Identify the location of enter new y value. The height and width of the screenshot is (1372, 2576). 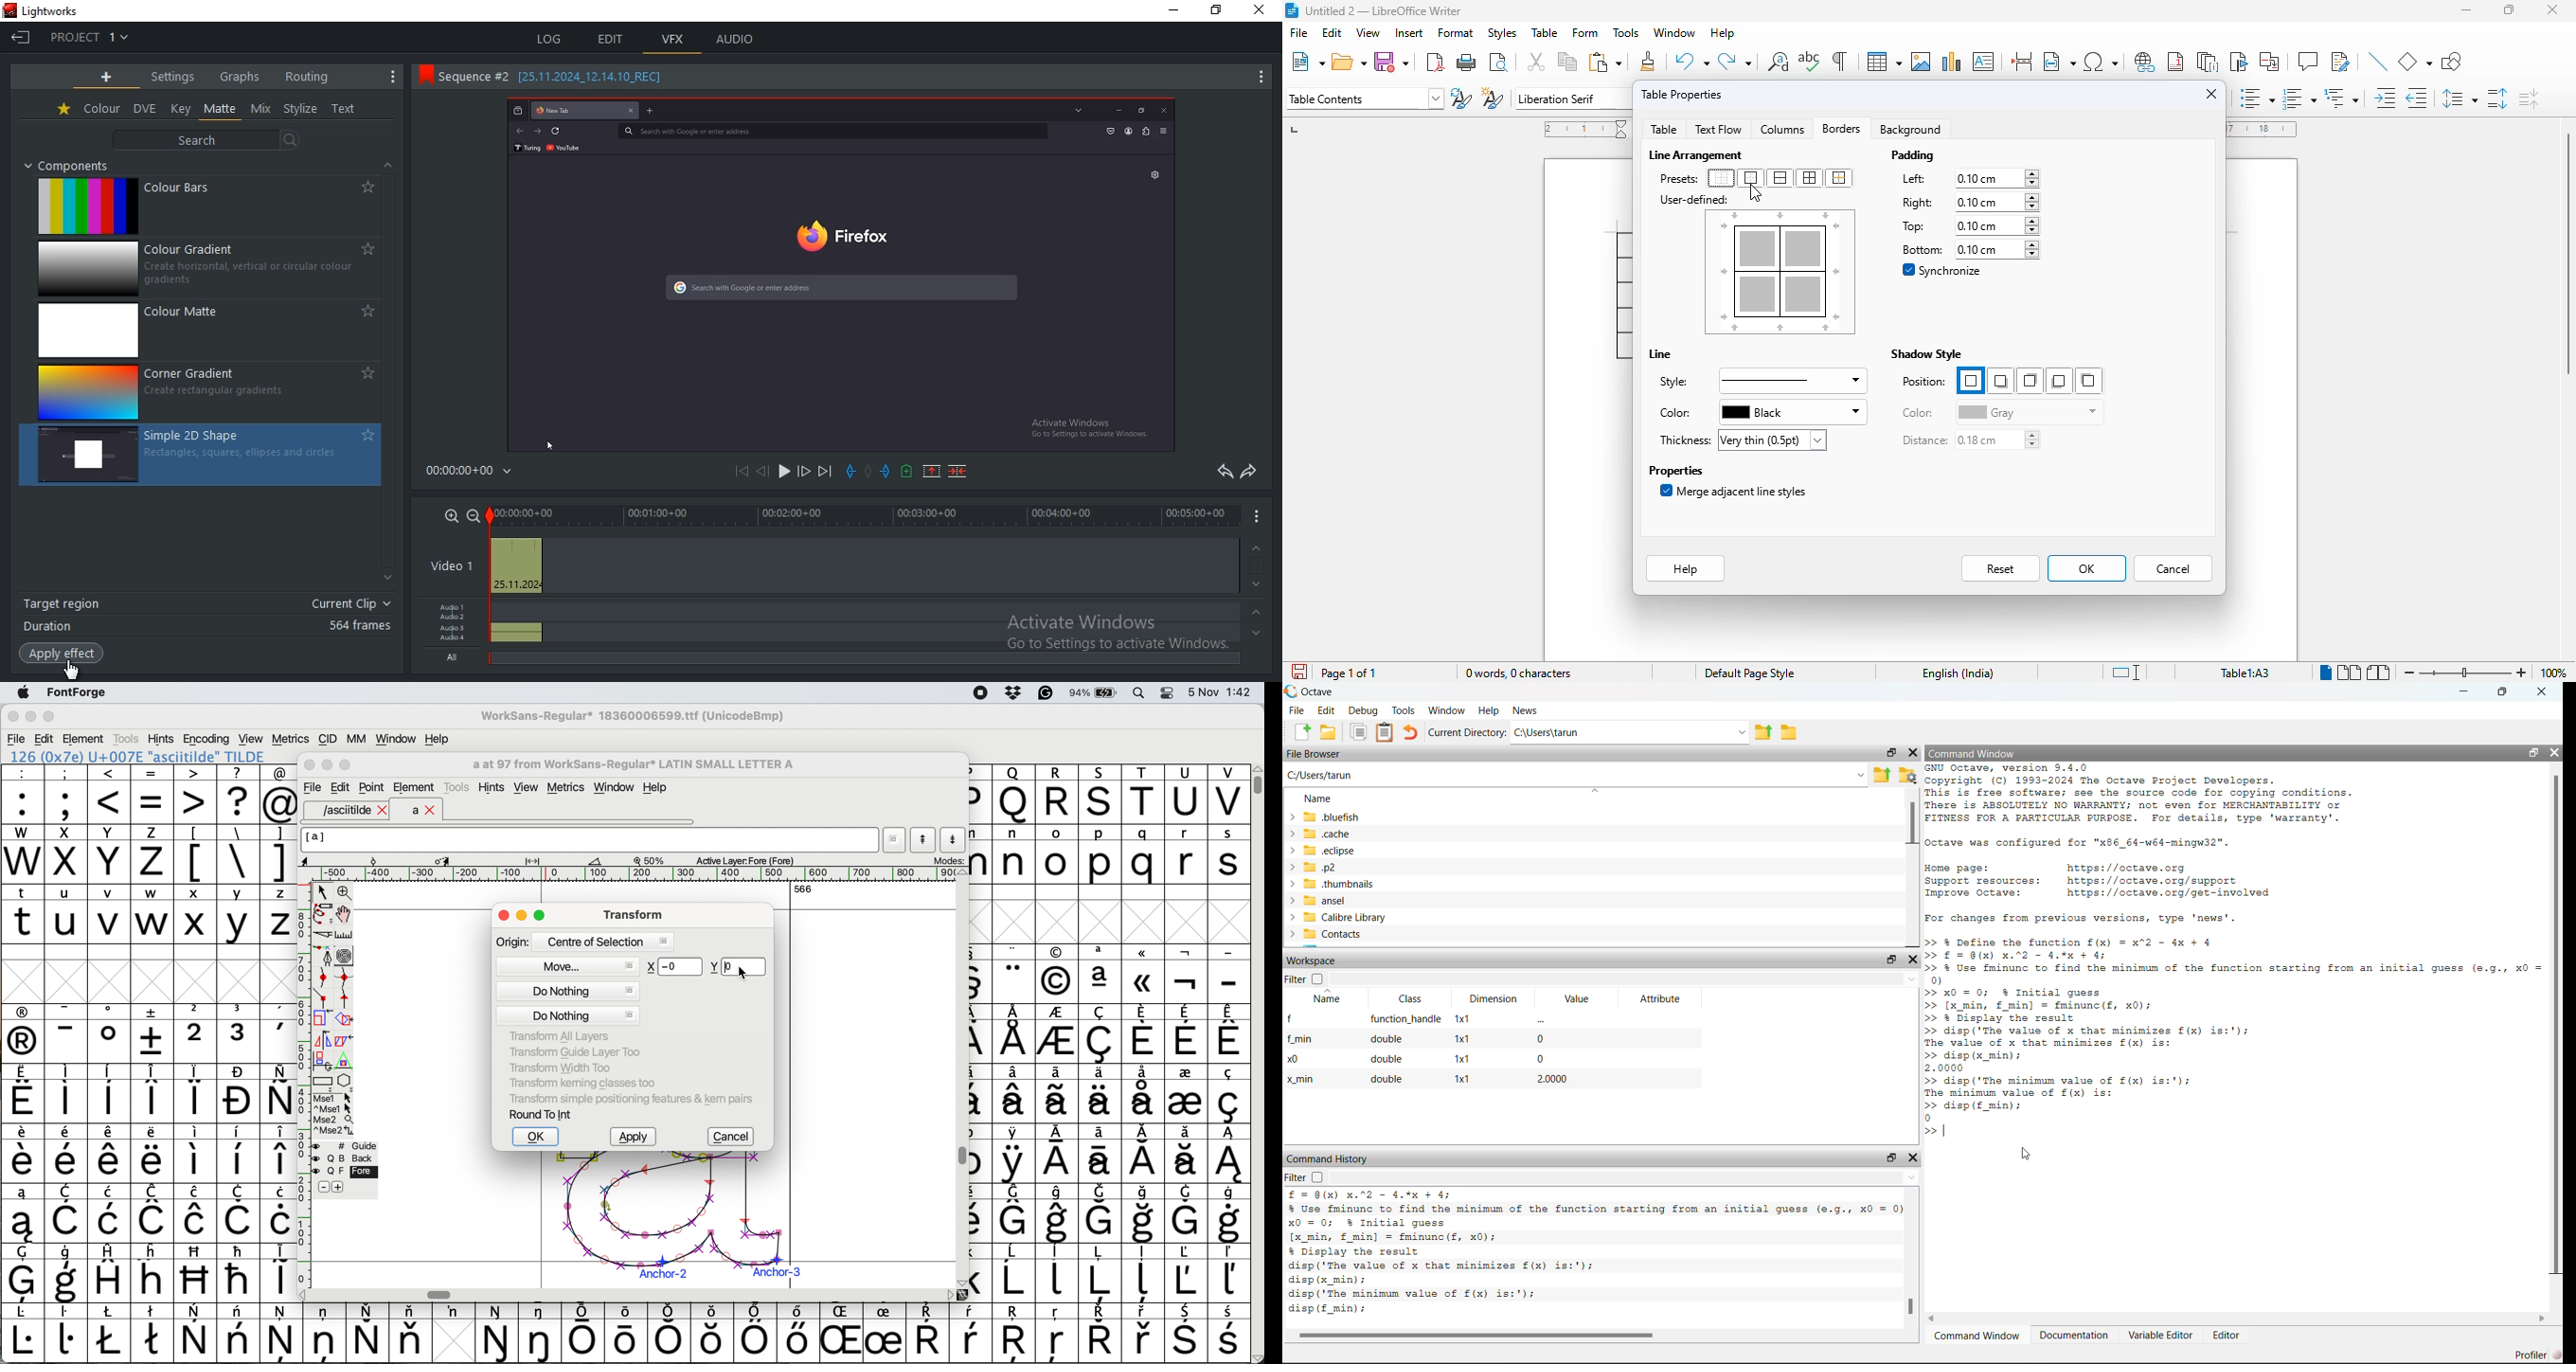
(742, 966).